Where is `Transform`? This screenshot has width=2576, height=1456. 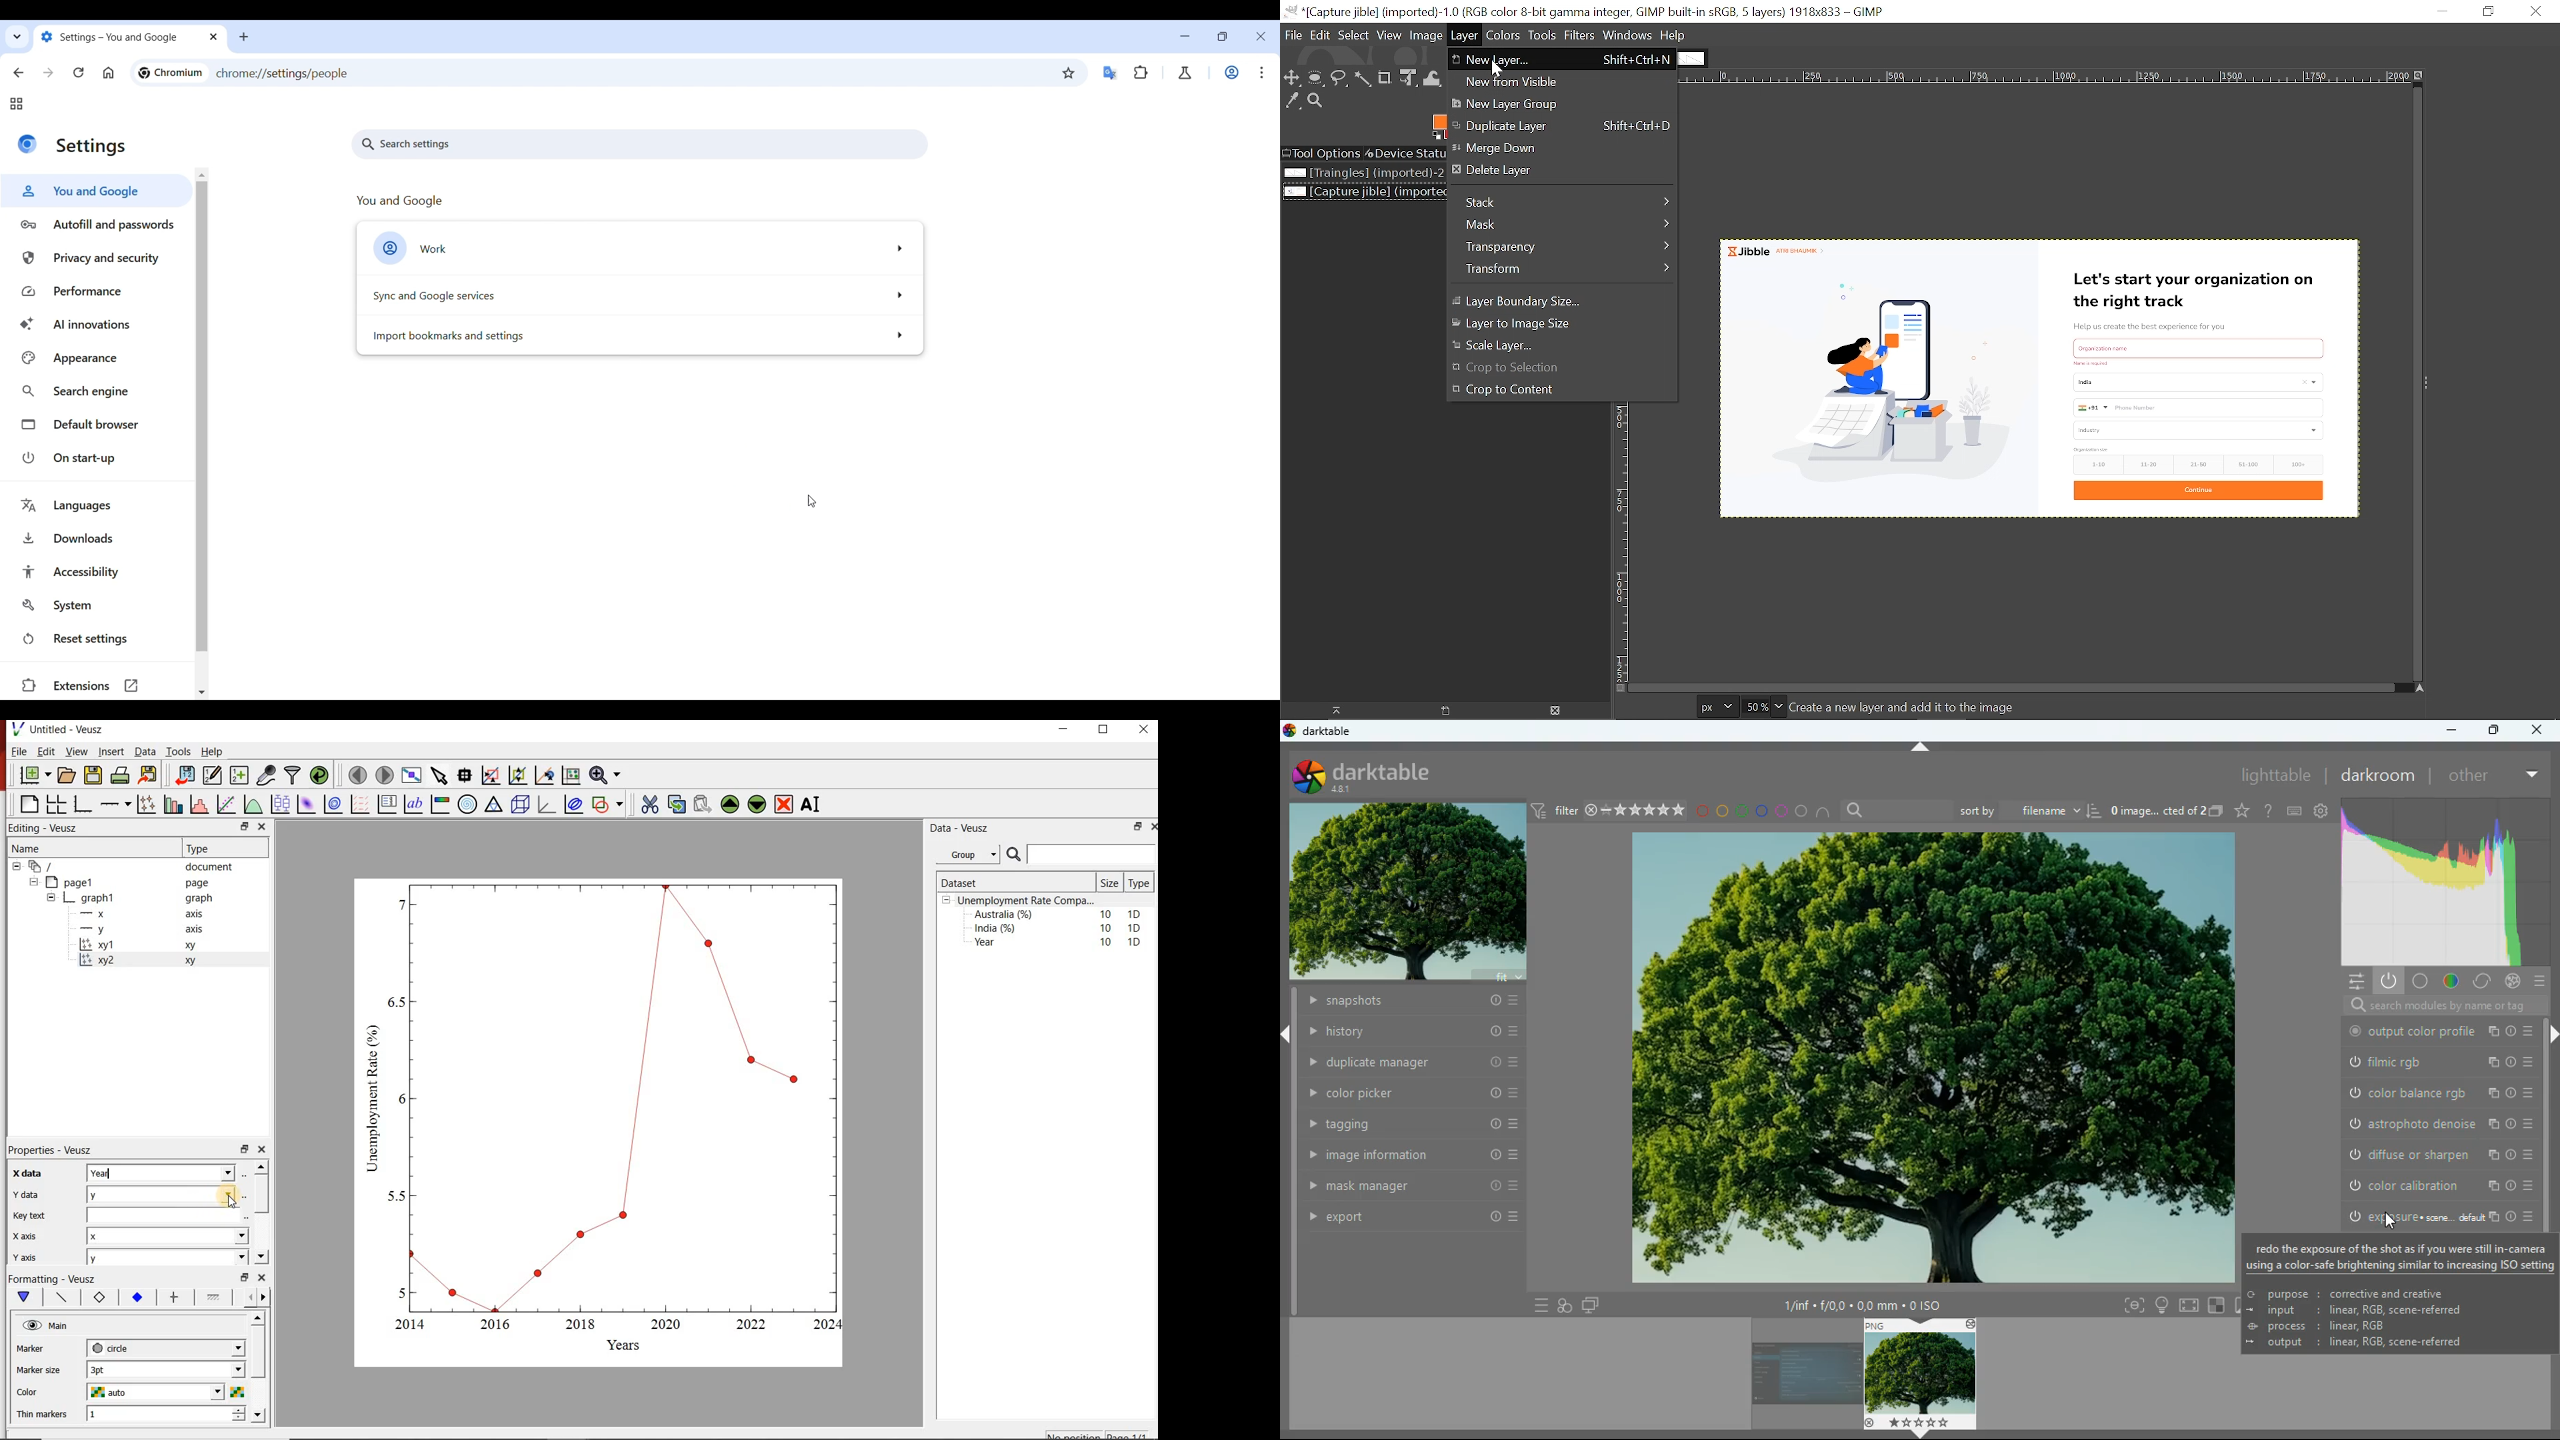 Transform is located at coordinates (1564, 268).